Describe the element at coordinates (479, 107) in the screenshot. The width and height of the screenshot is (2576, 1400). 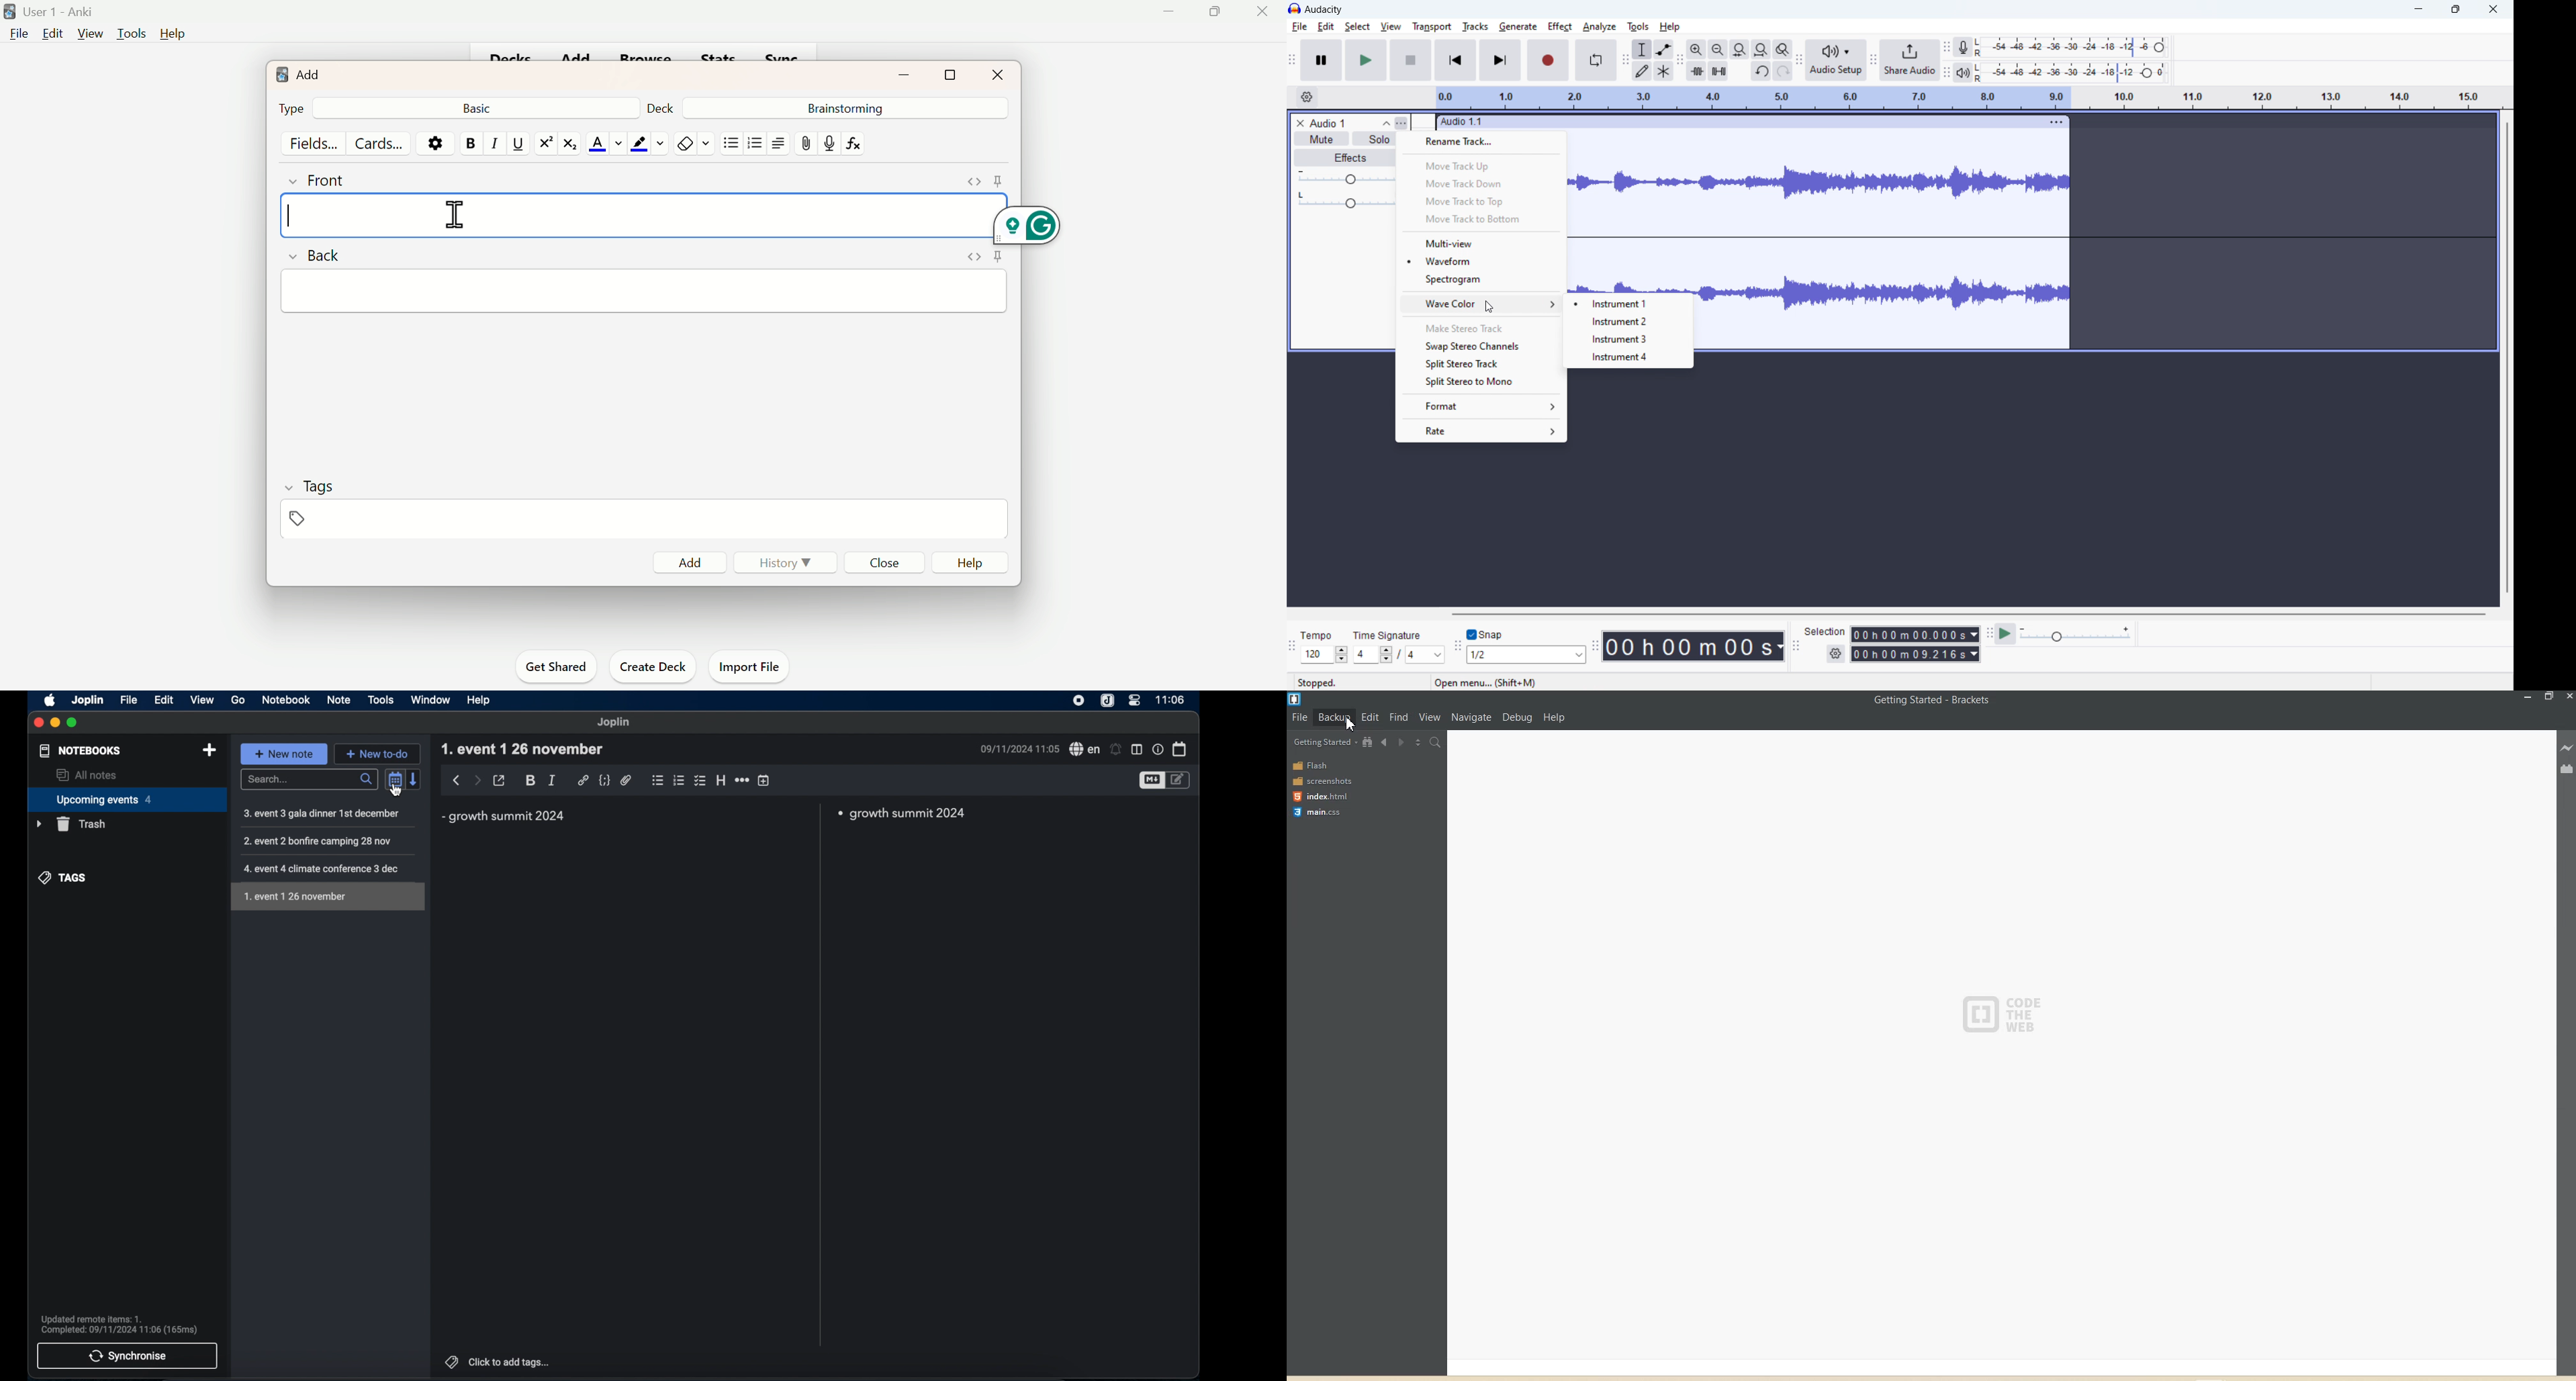
I see `` at that location.